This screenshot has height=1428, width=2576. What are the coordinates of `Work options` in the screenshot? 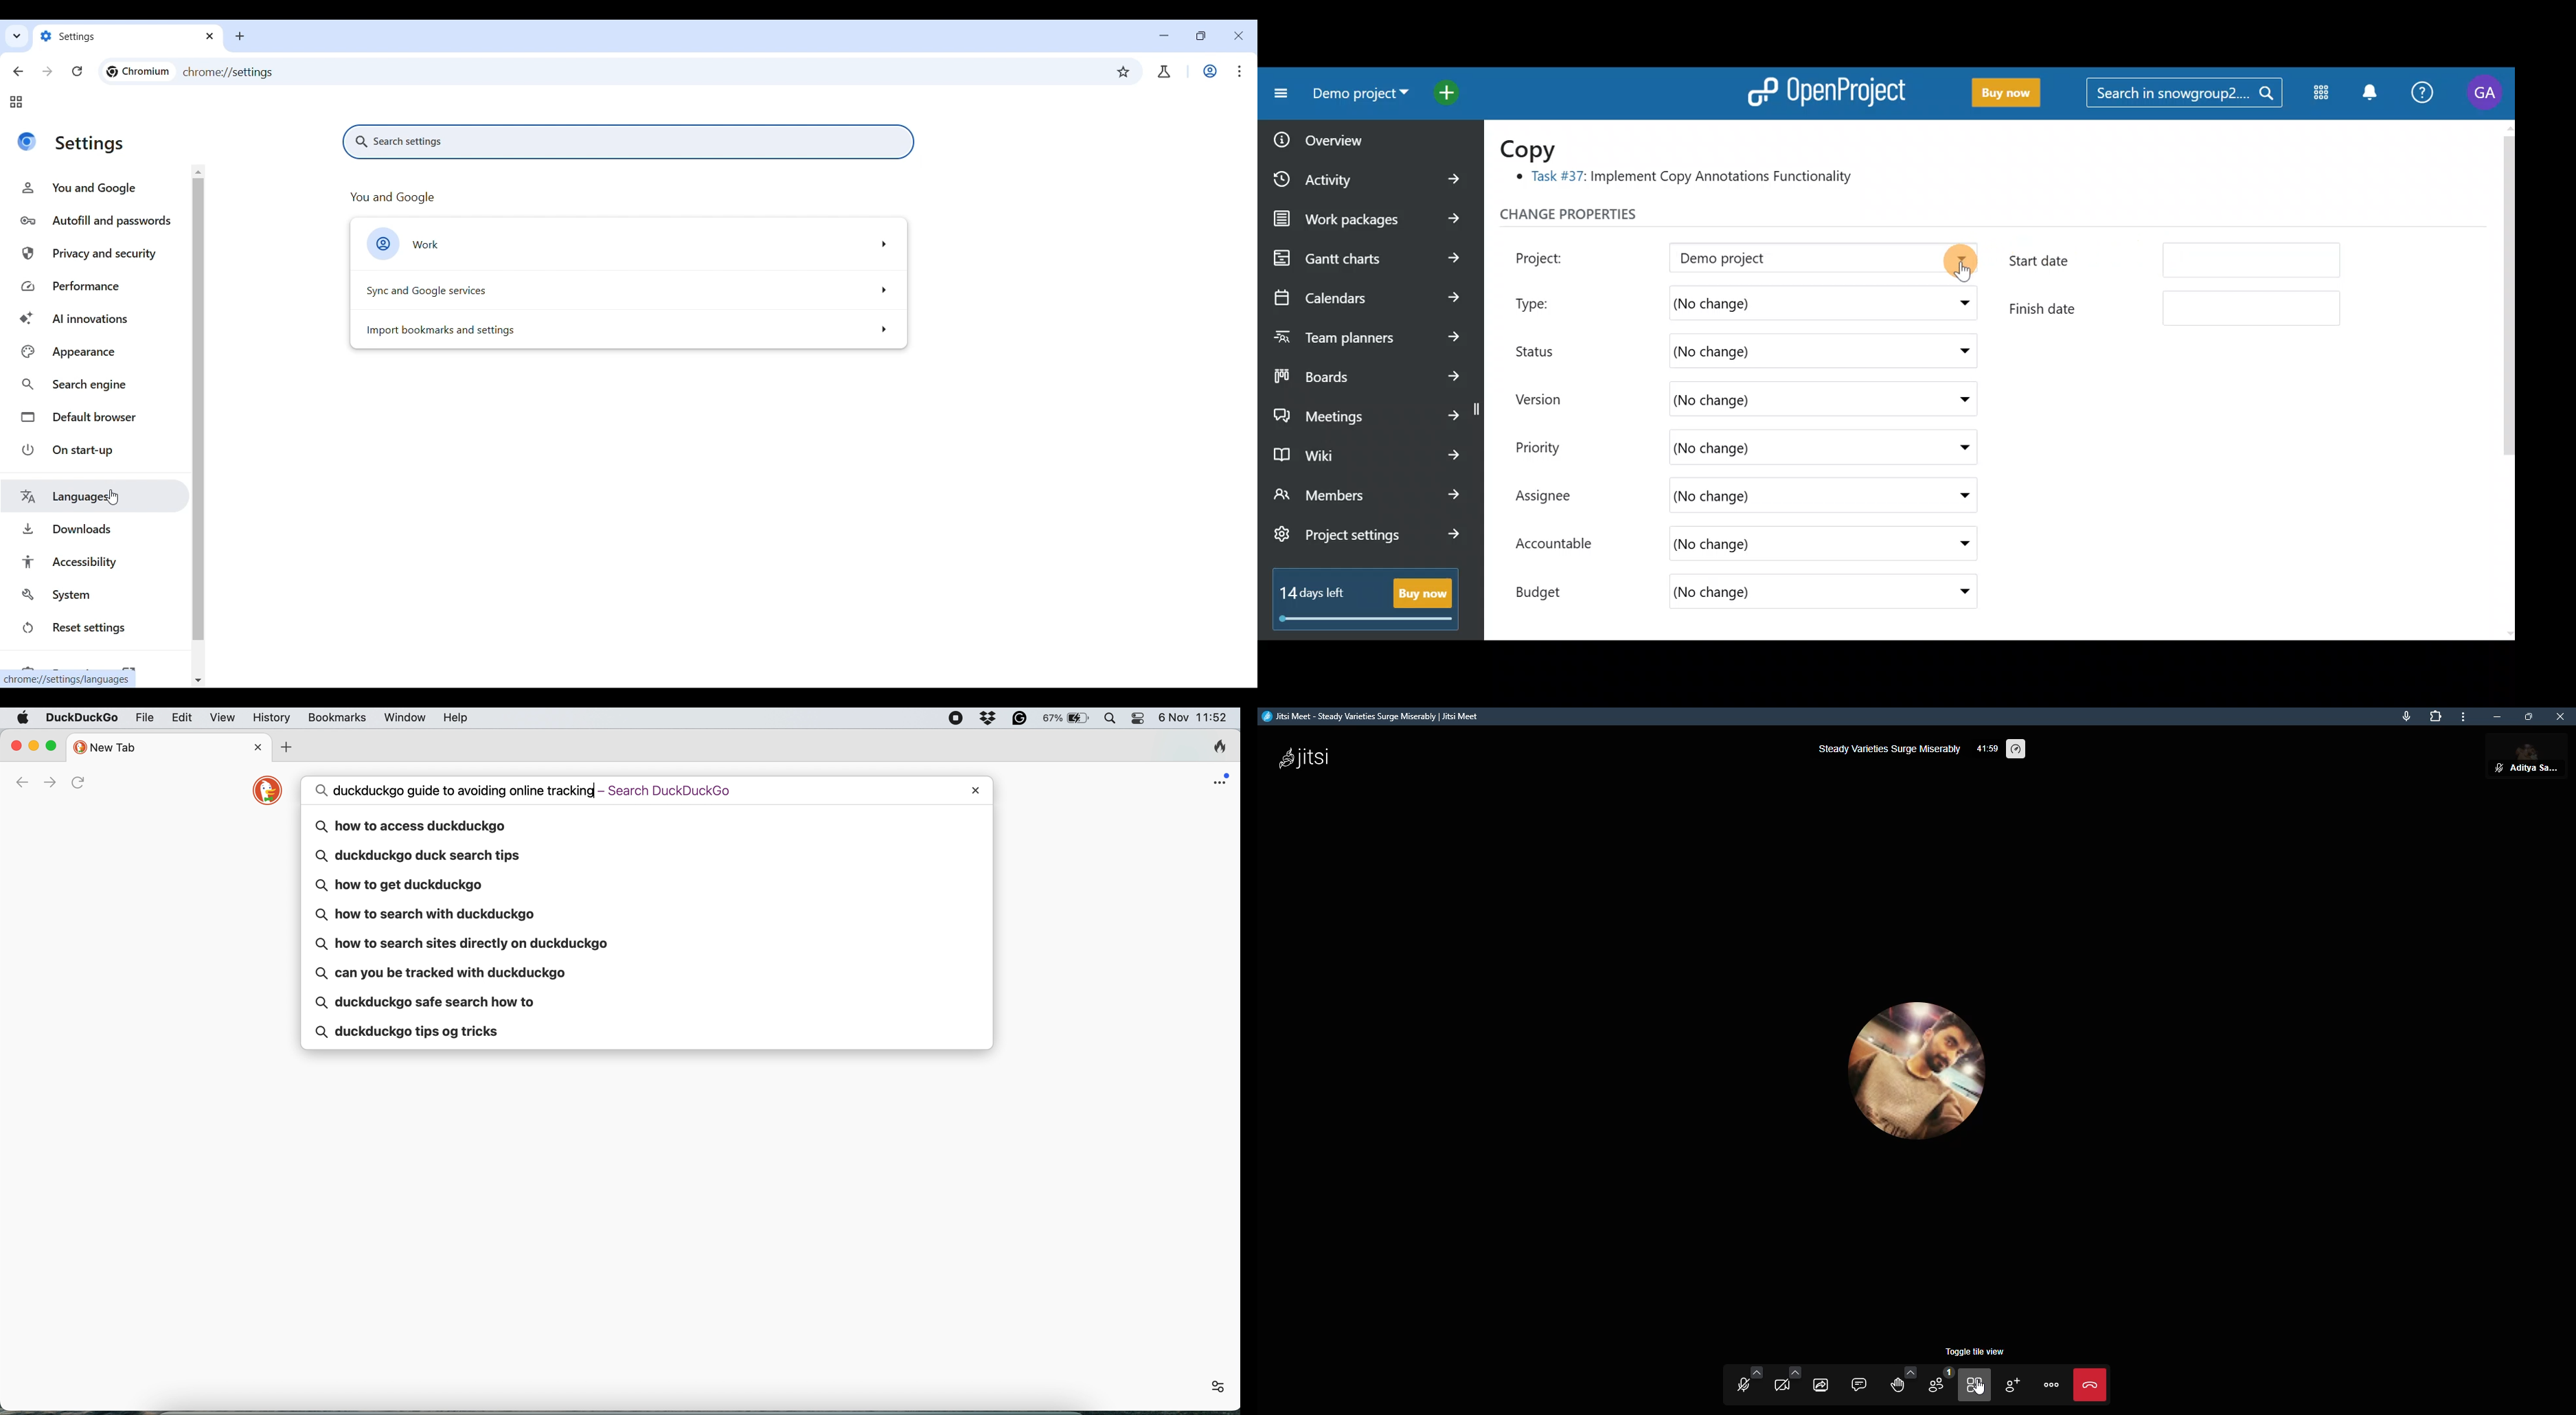 It's located at (627, 244).